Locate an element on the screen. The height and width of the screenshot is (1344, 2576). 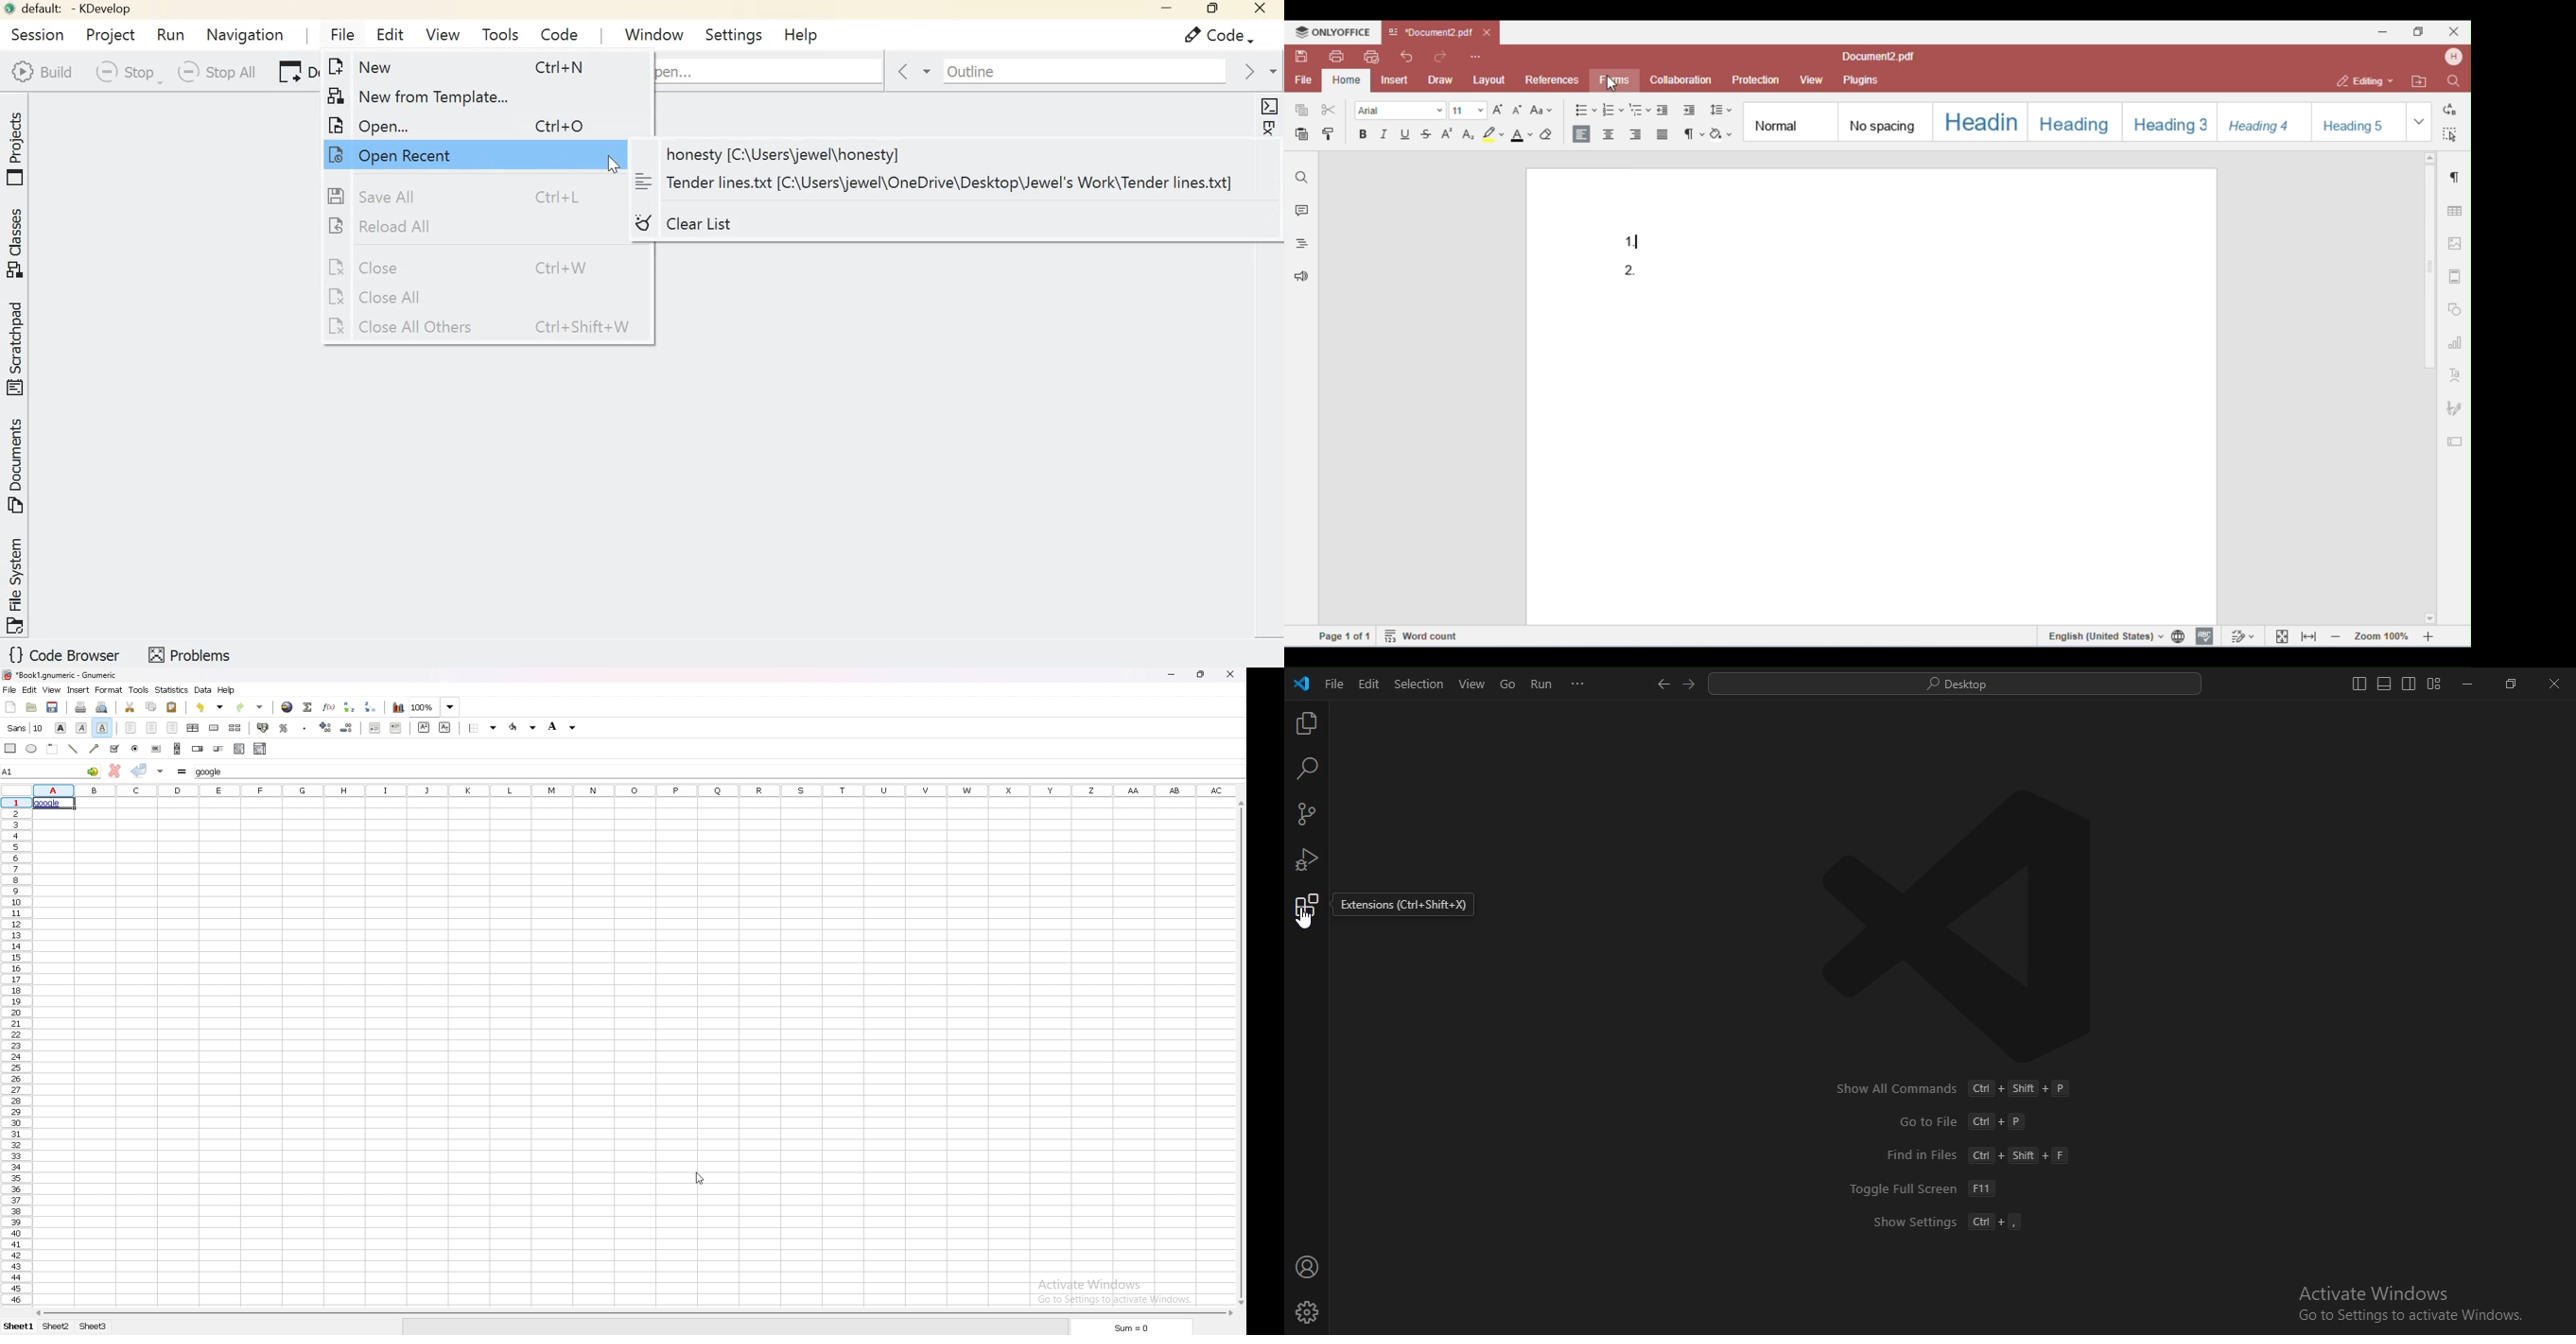
tools is located at coordinates (138, 690).